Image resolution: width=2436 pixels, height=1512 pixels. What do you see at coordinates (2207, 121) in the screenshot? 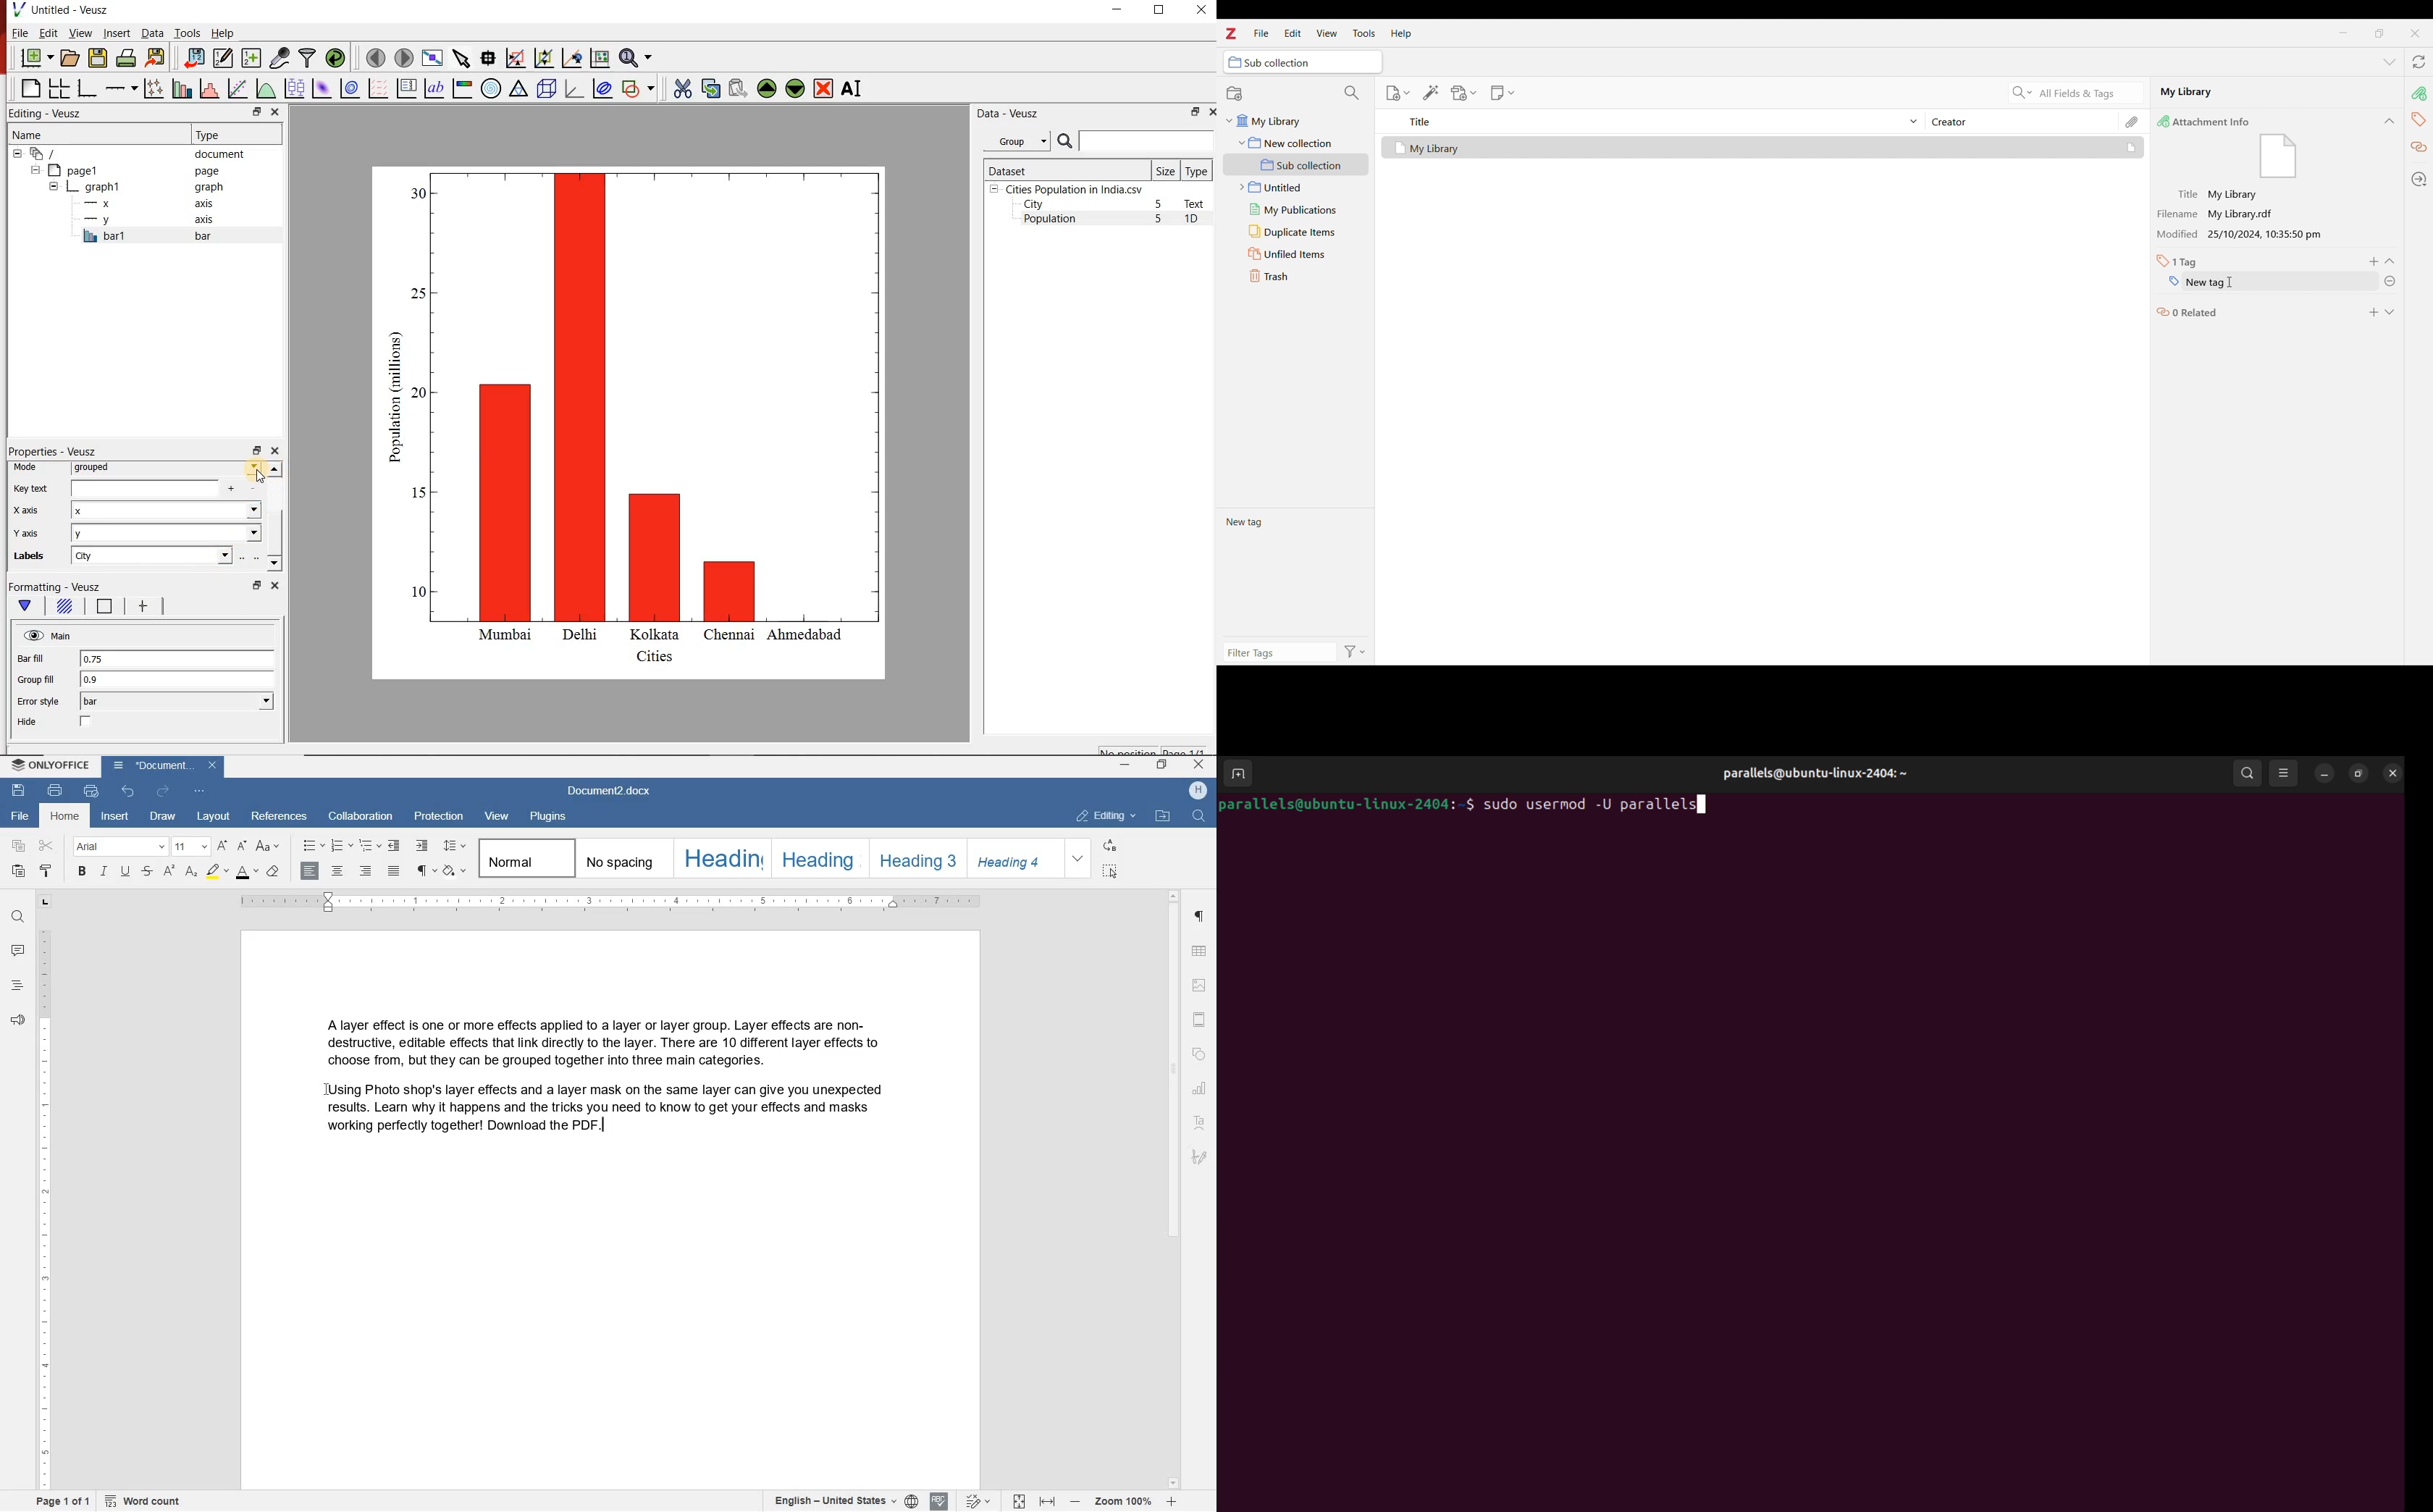
I see `Attachment Info` at bounding box center [2207, 121].